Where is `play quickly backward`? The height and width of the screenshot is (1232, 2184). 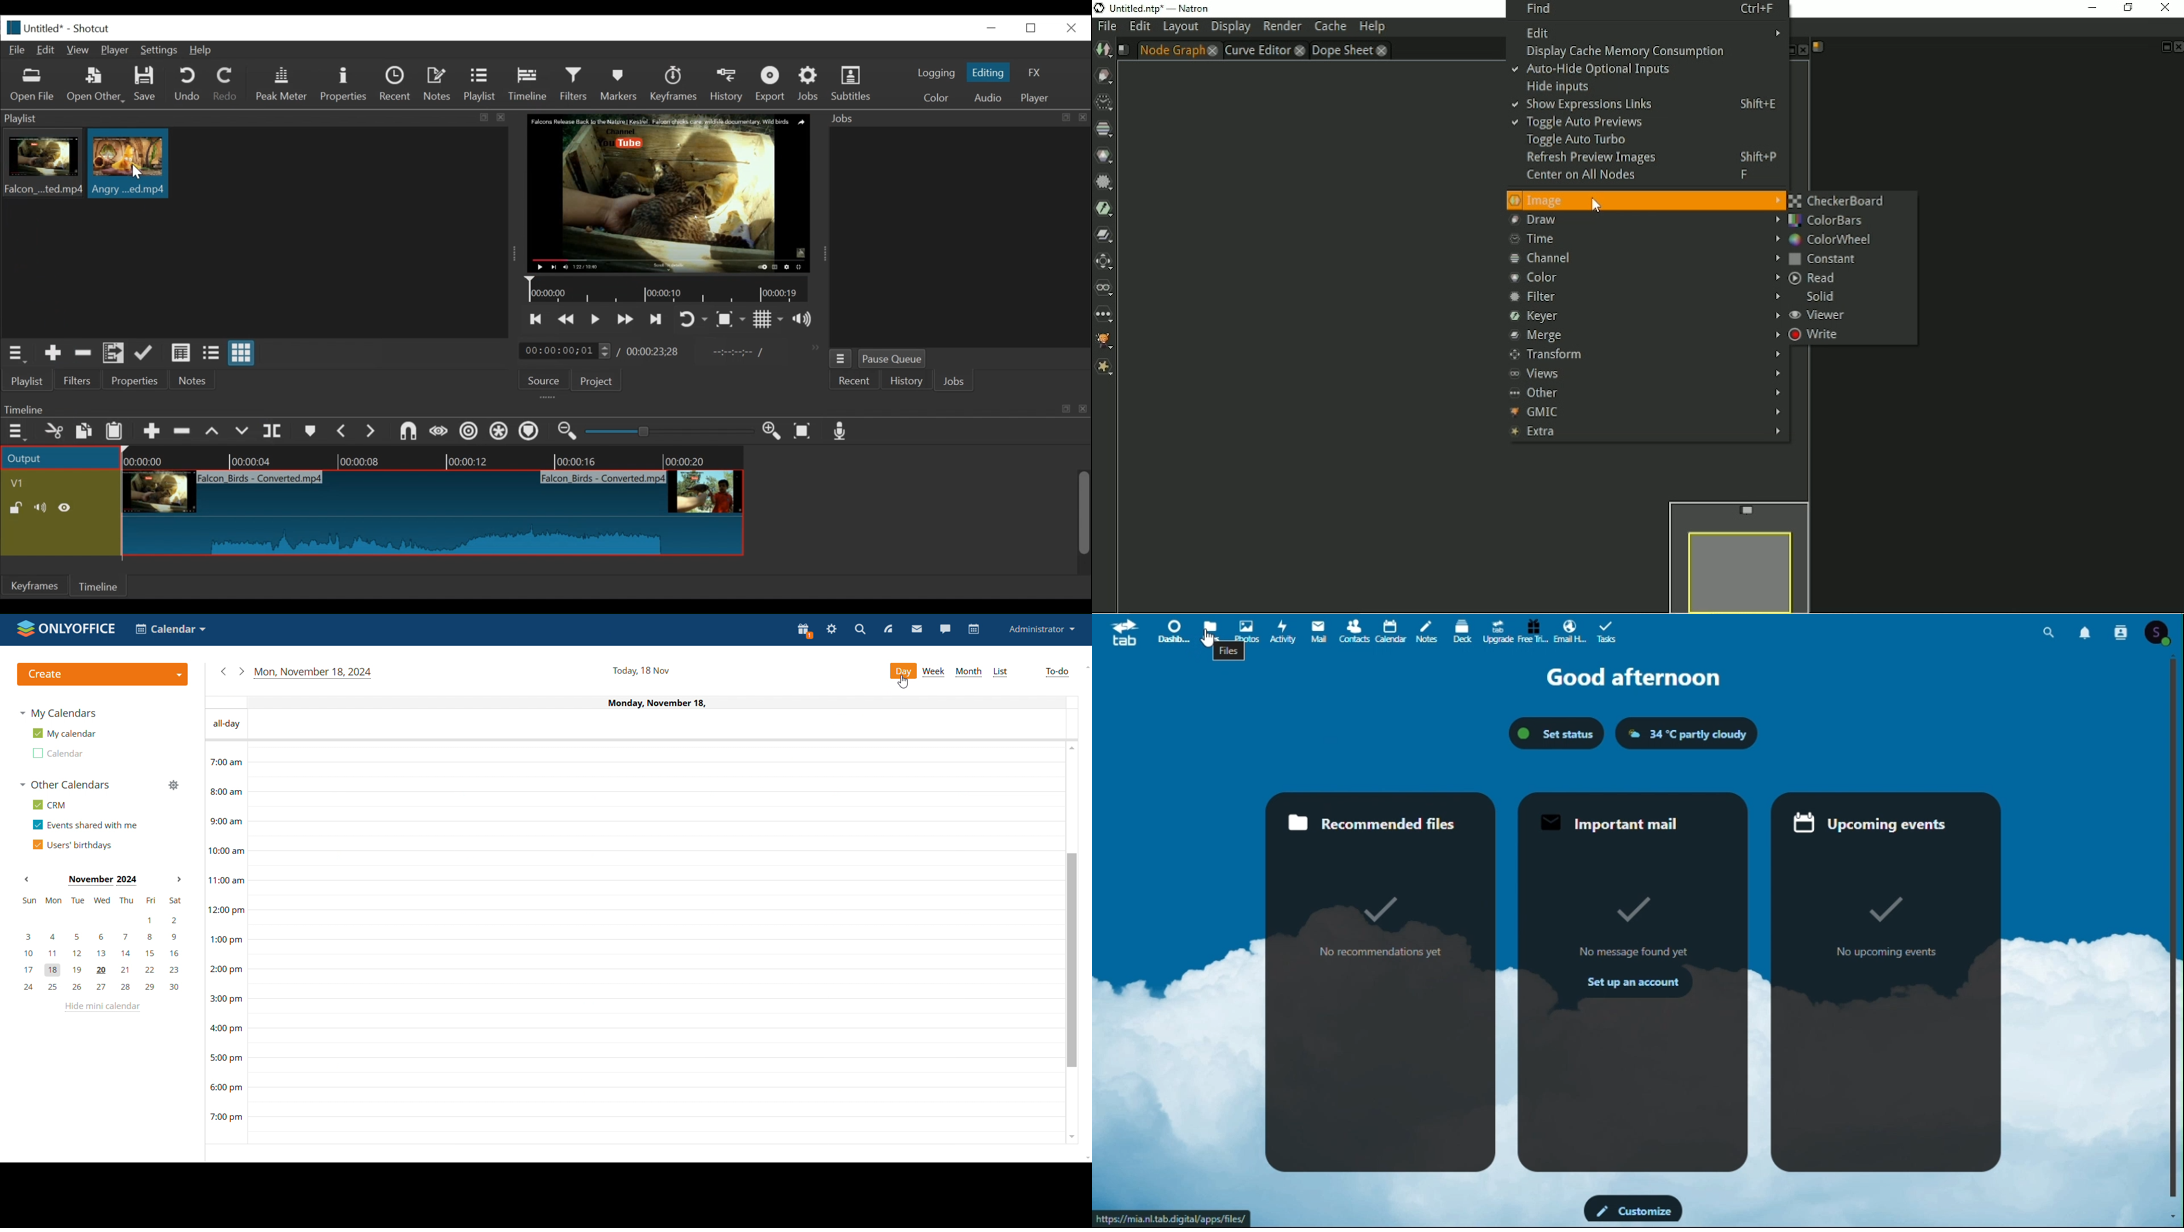
play quickly backward is located at coordinates (567, 320).